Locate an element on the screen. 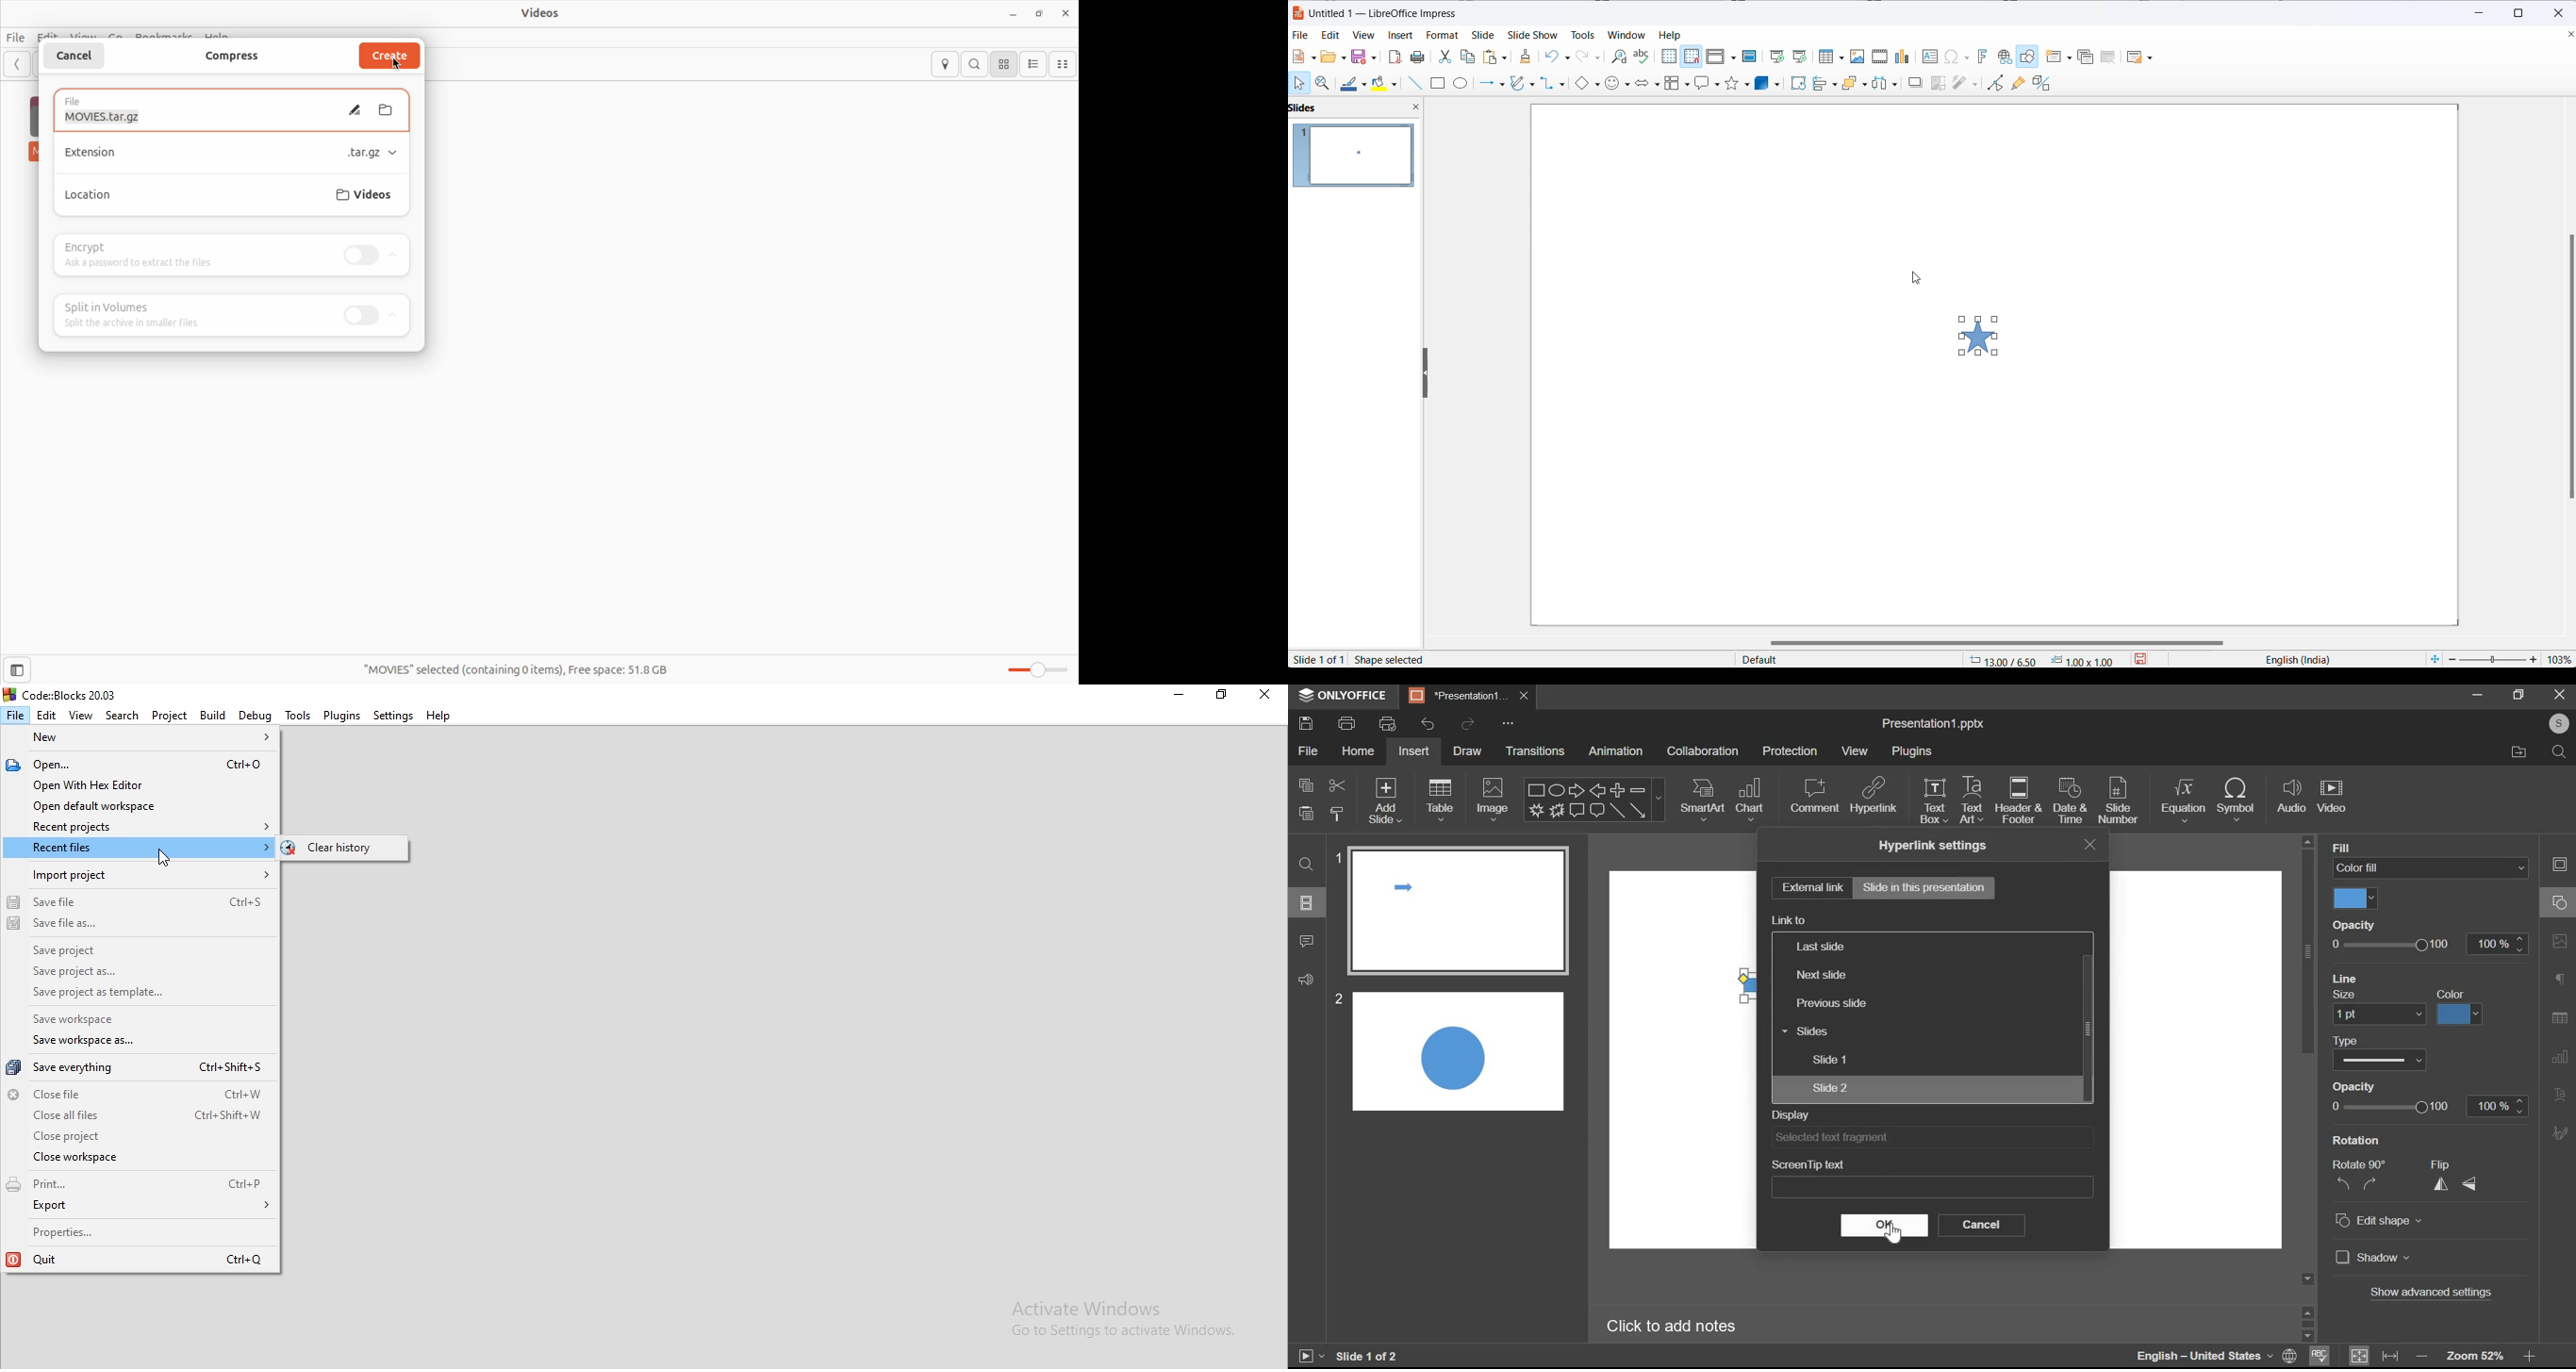  exit is located at coordinates (2090, 844).